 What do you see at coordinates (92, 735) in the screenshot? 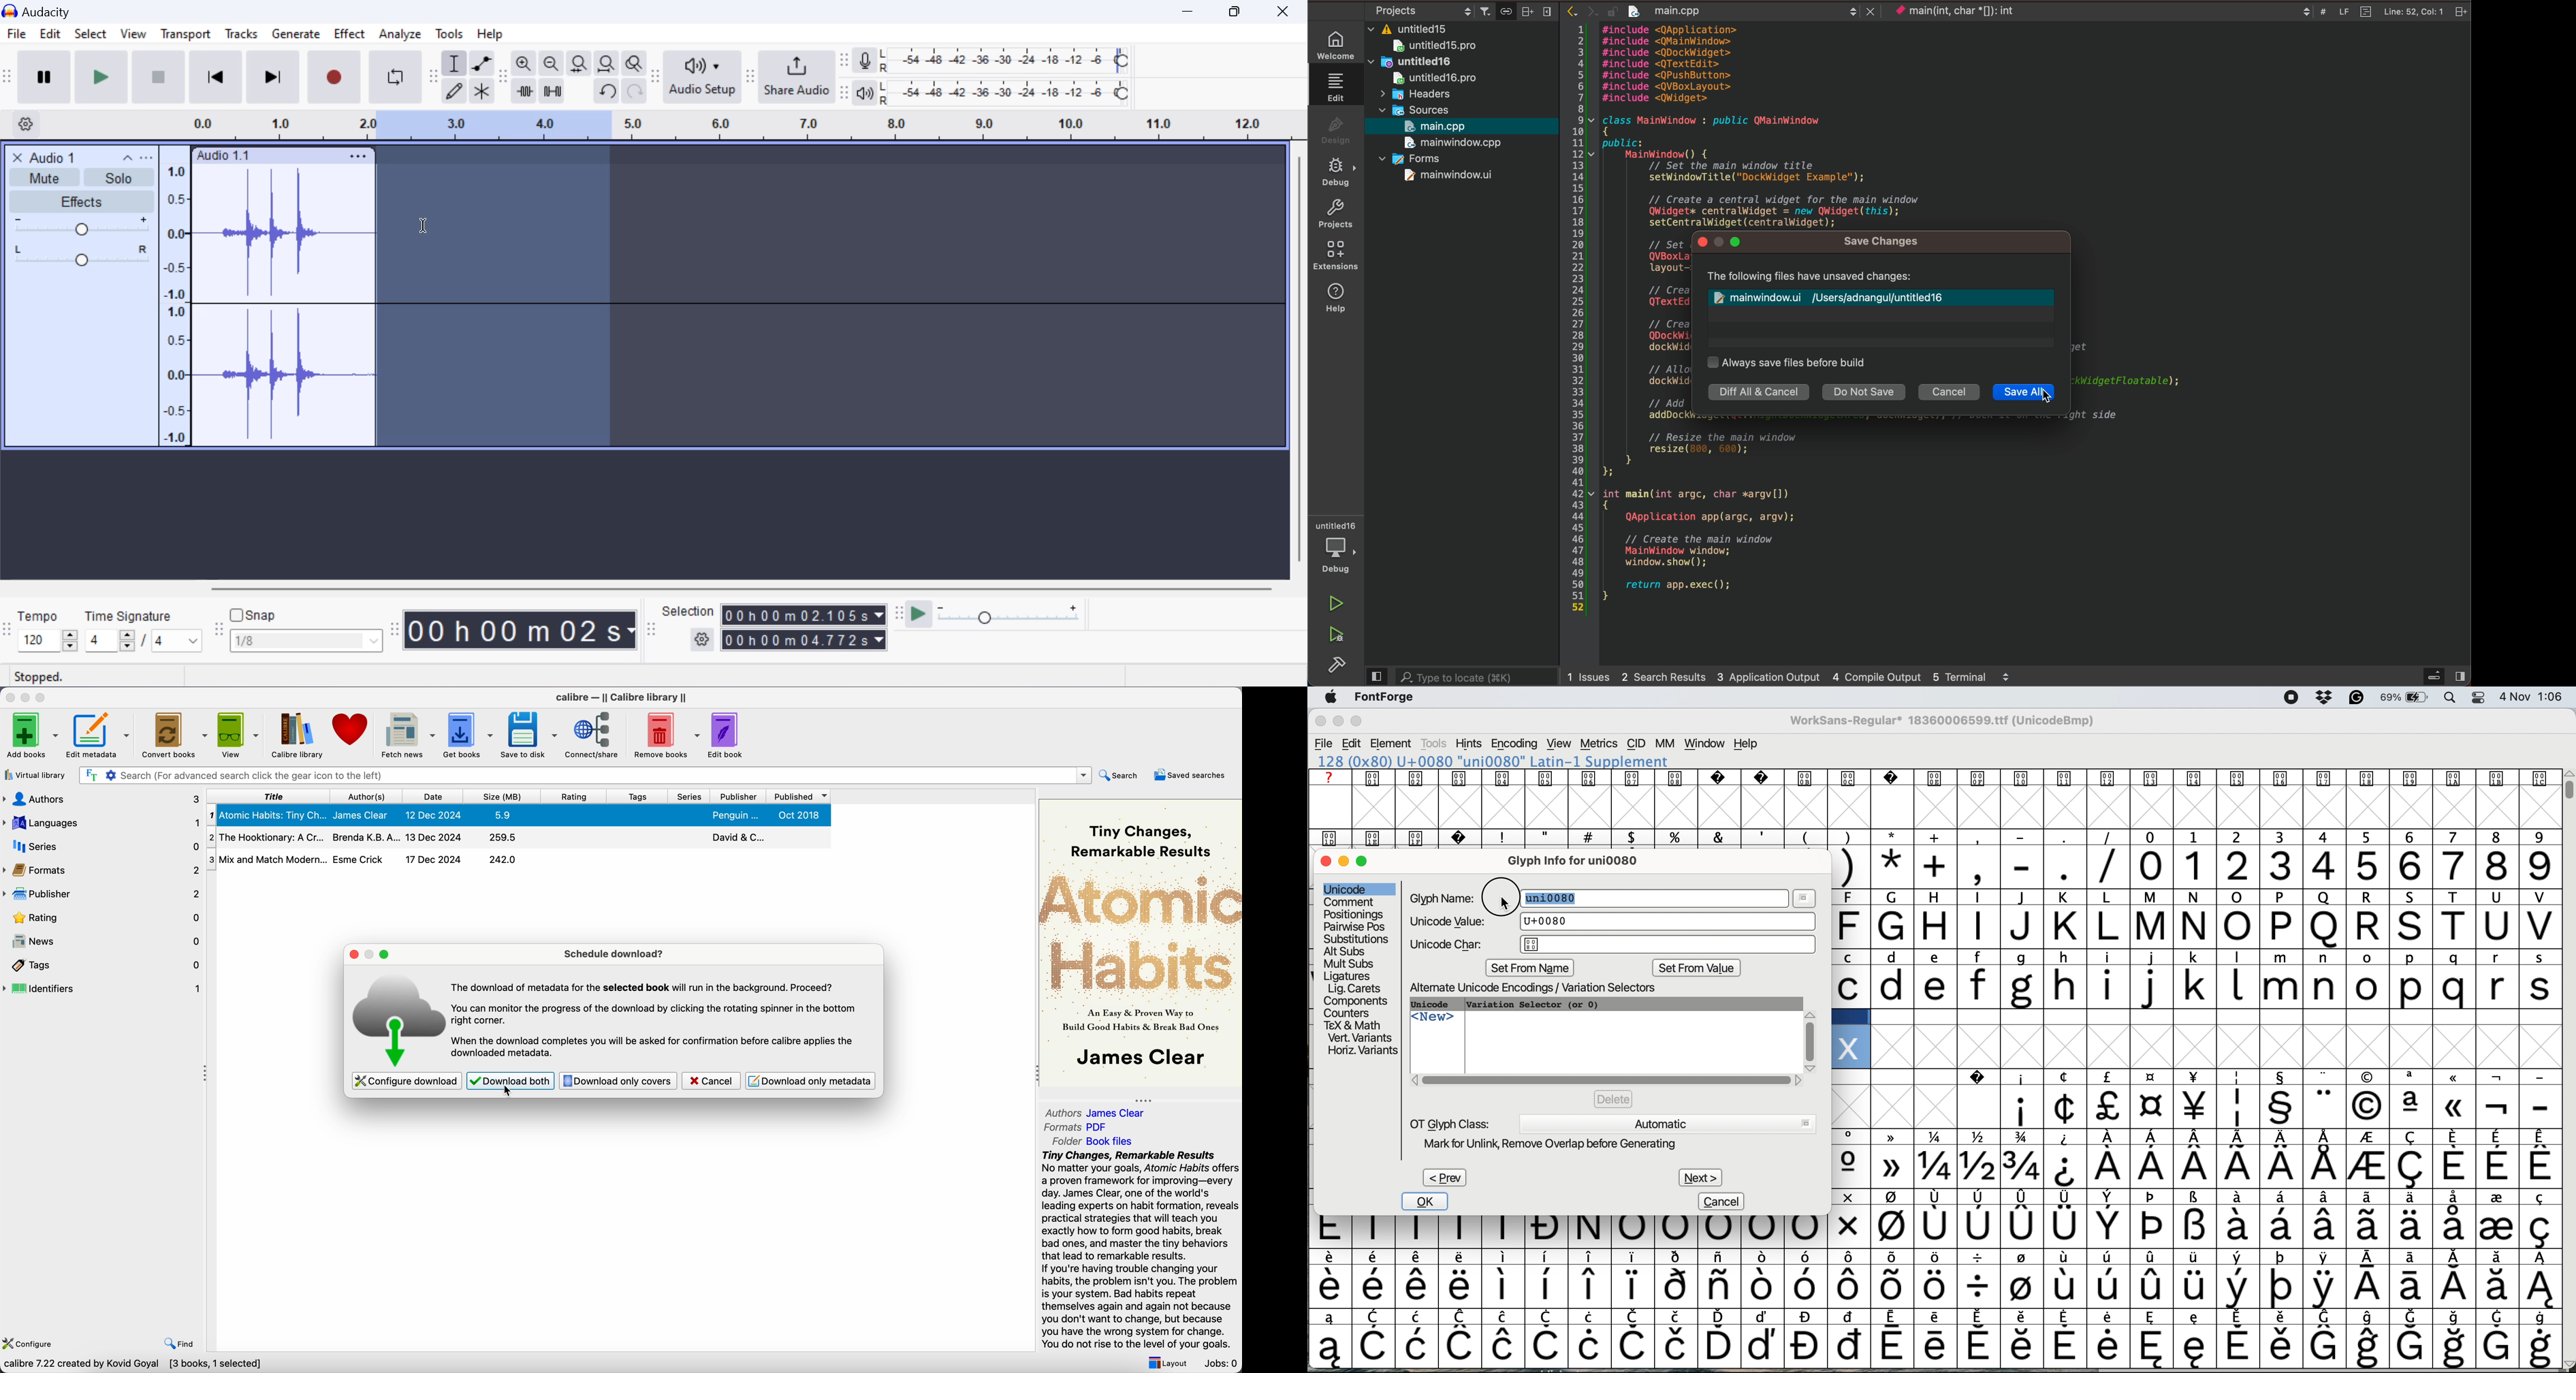
I see `Edit metadata` at bounding box center [92, 735].